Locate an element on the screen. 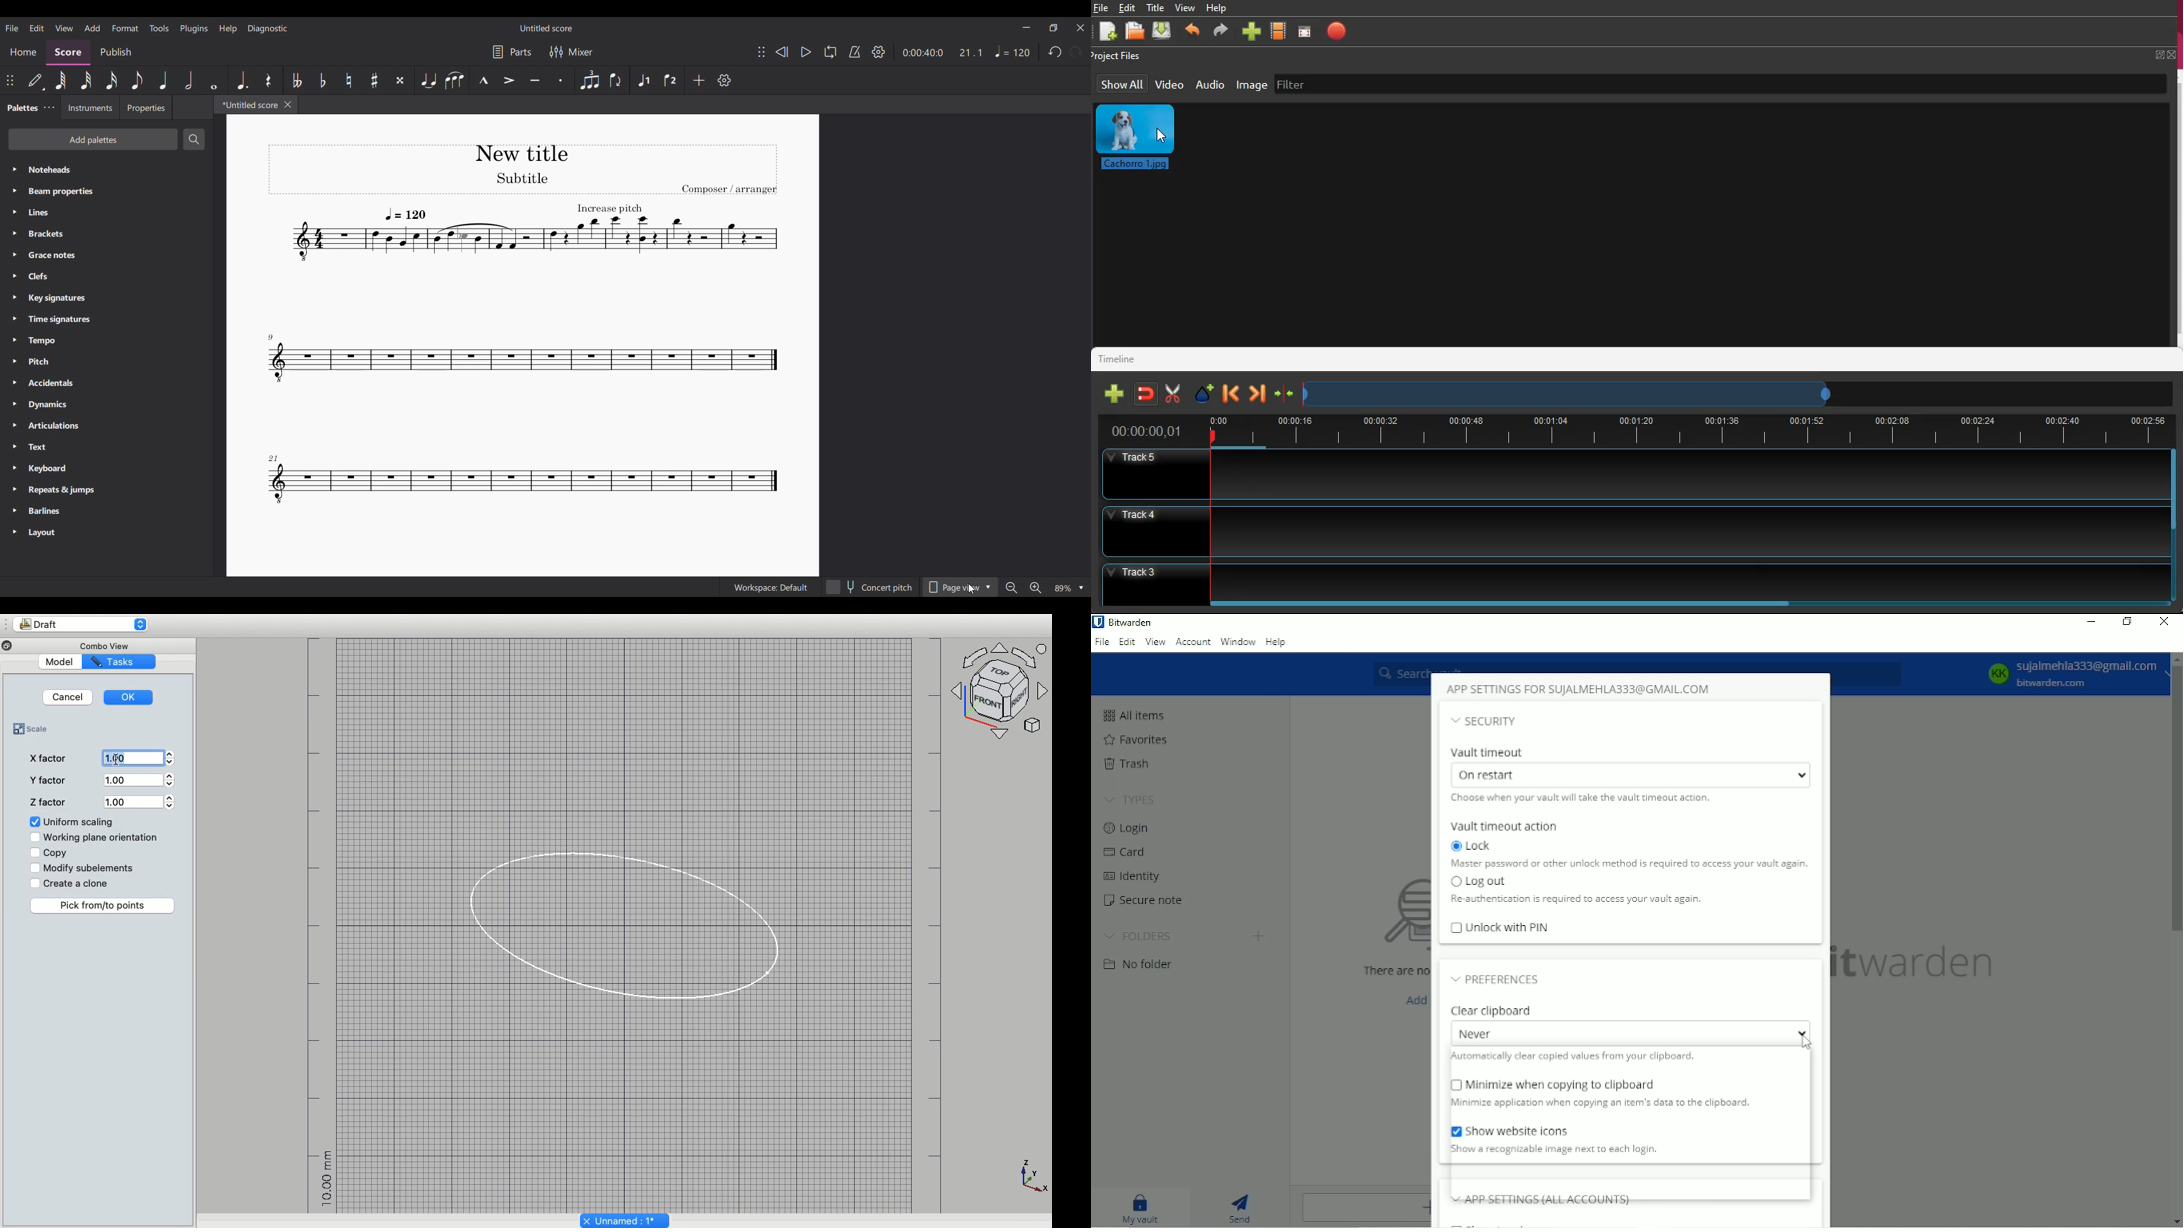  Close tab is located at coordinates (288, 105).